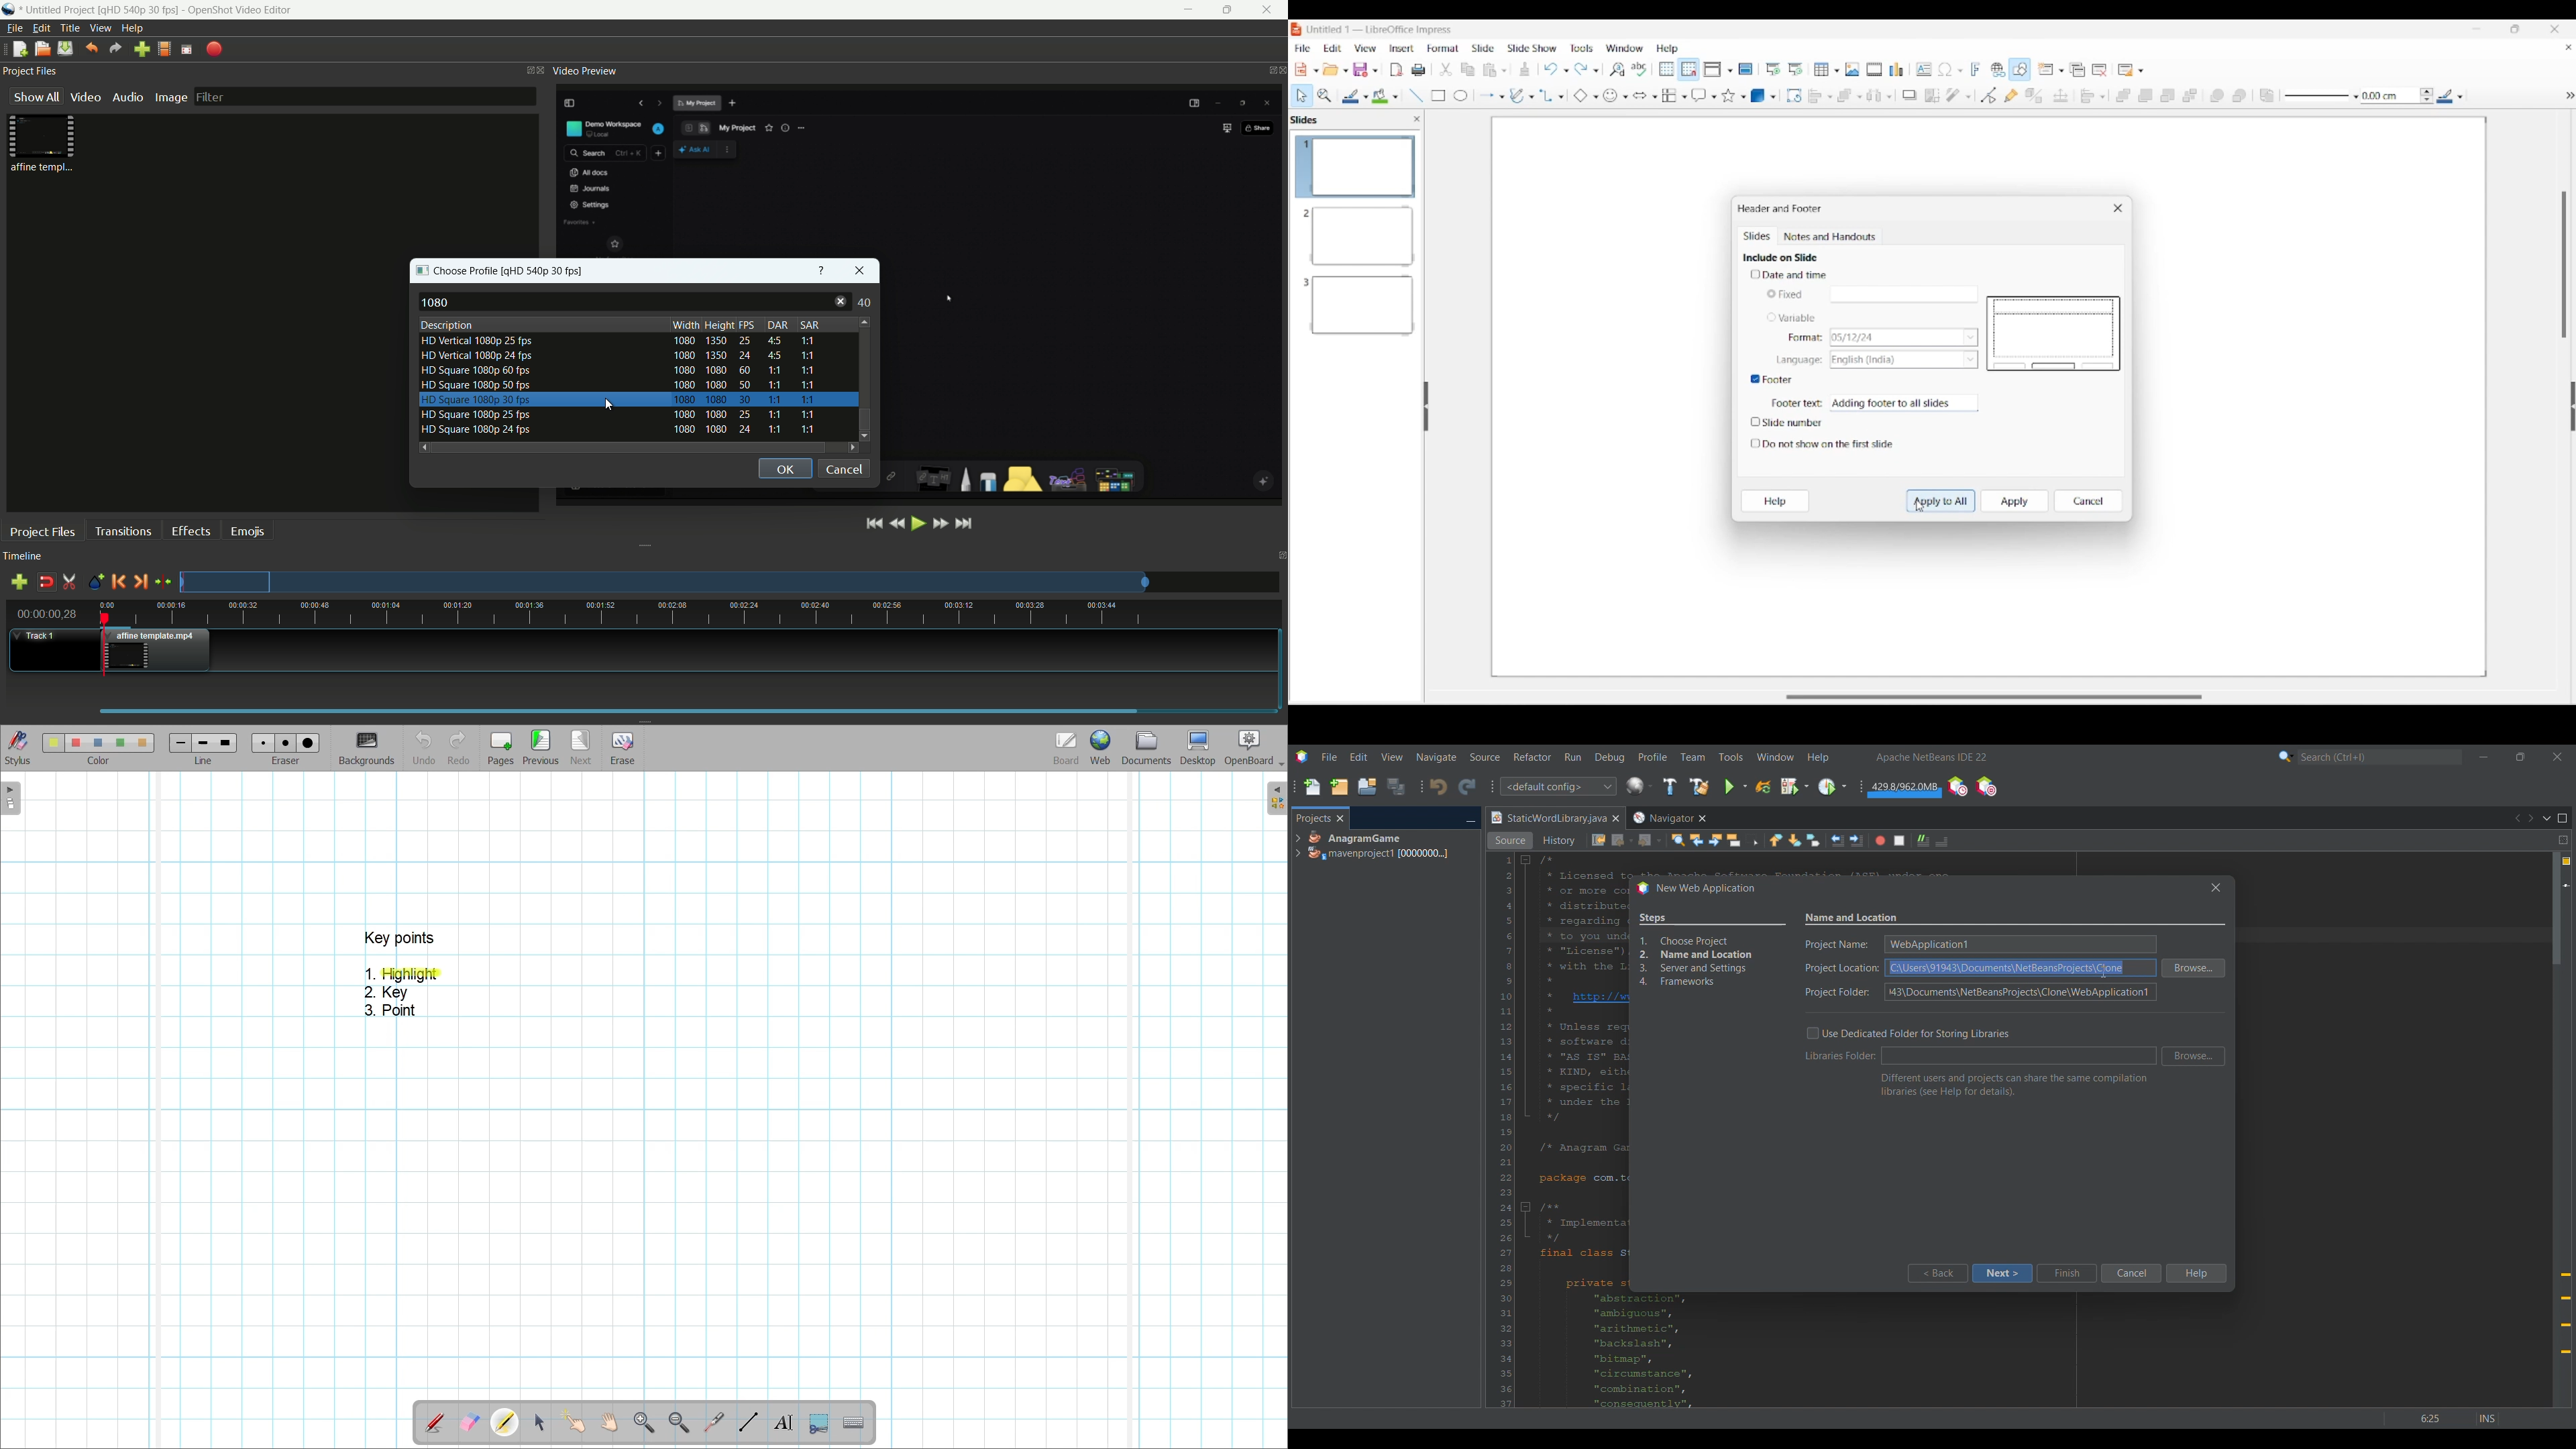  What do you see at coordinates (504, 1422) in the screenshot?
I see `Highlighter` at bounding box center [504, 1422].